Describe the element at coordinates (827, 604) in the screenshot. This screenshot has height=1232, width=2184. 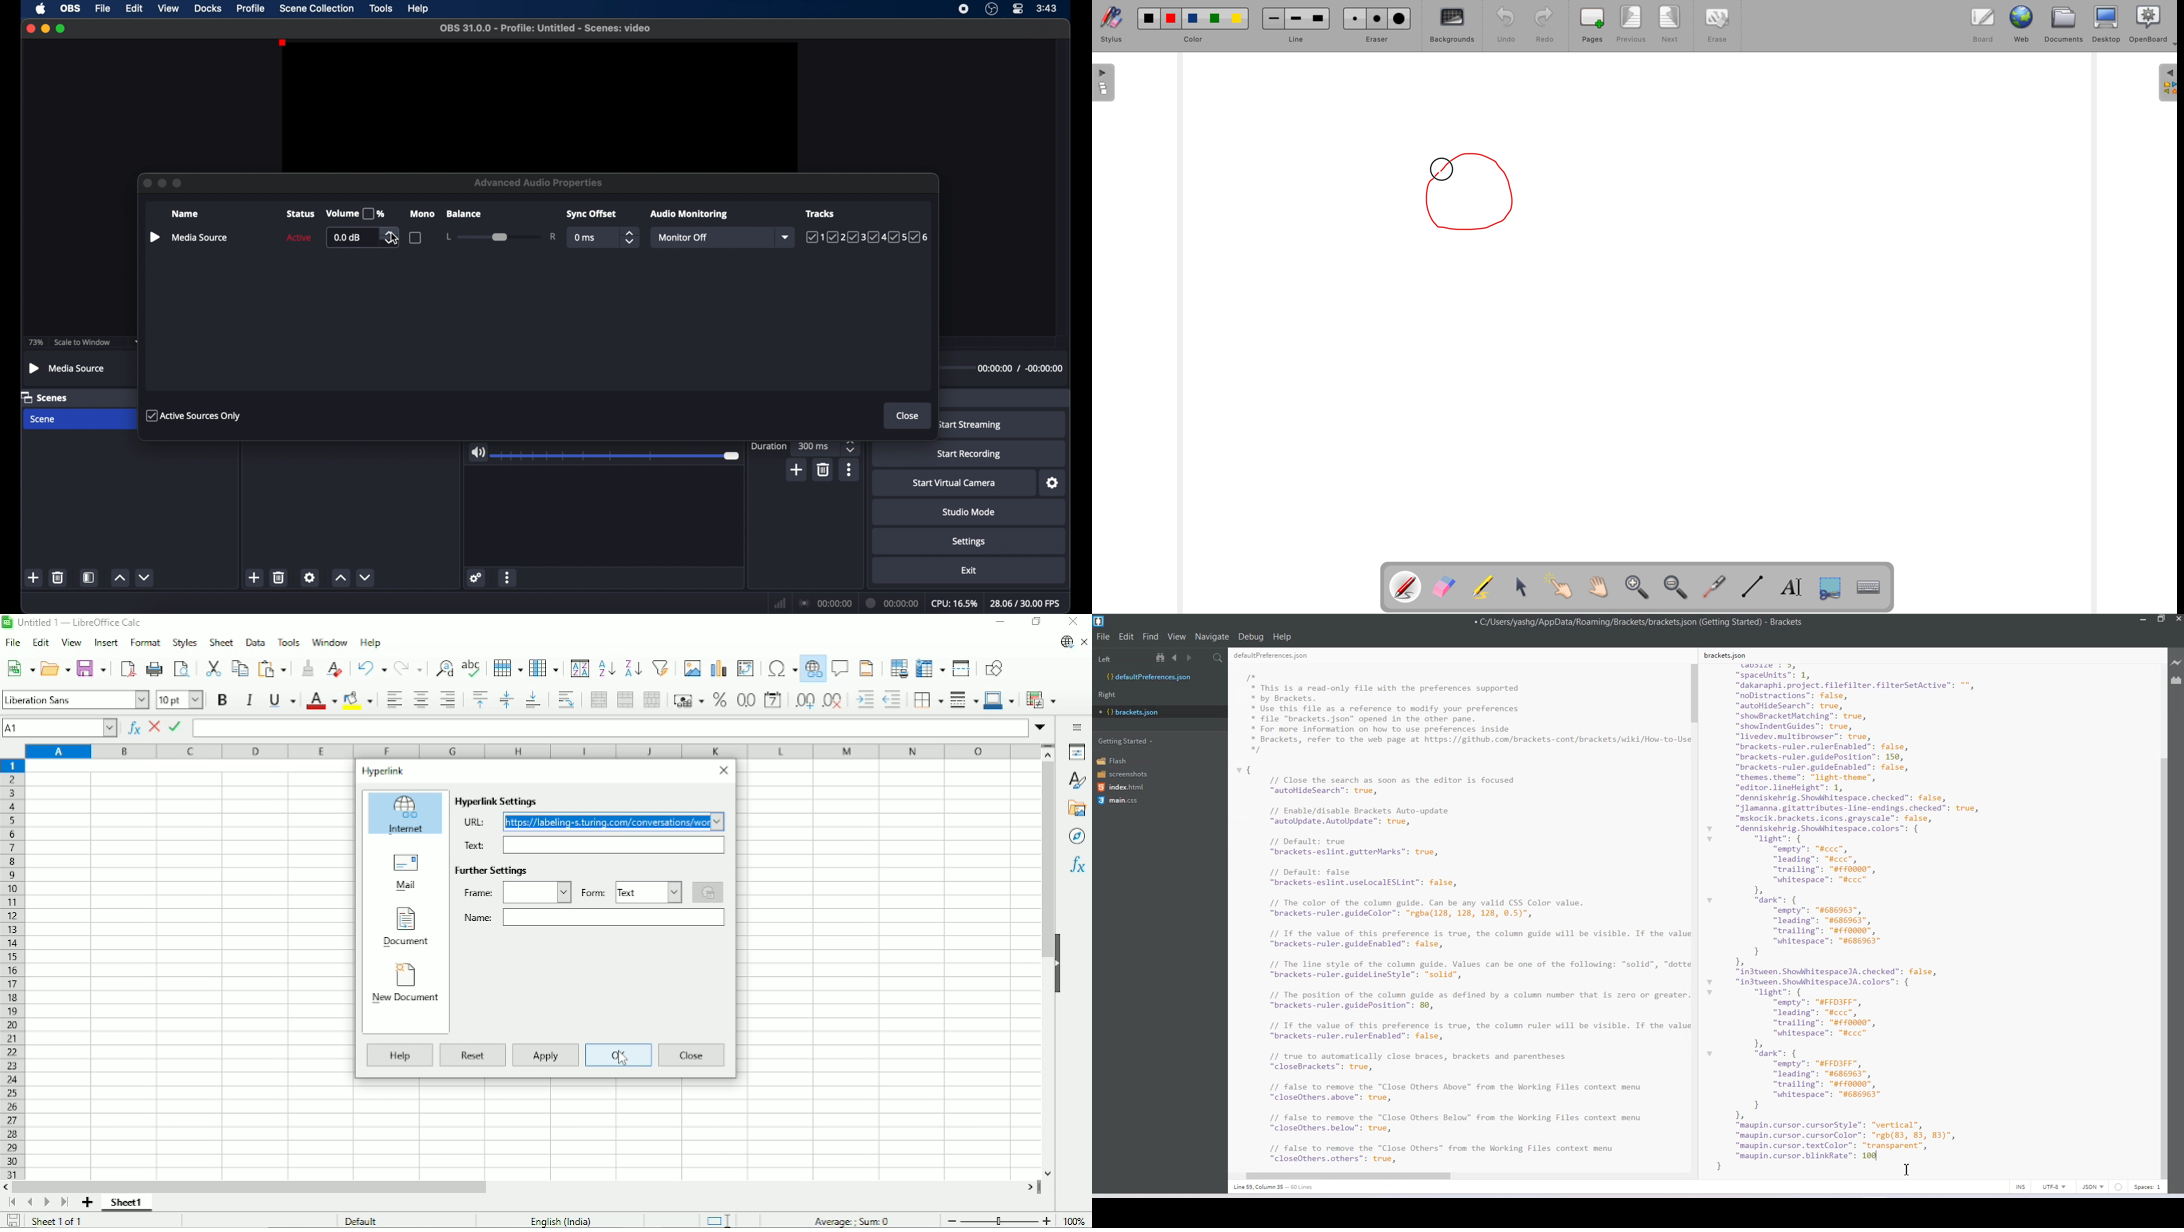
I see `00:00:00` at that location.